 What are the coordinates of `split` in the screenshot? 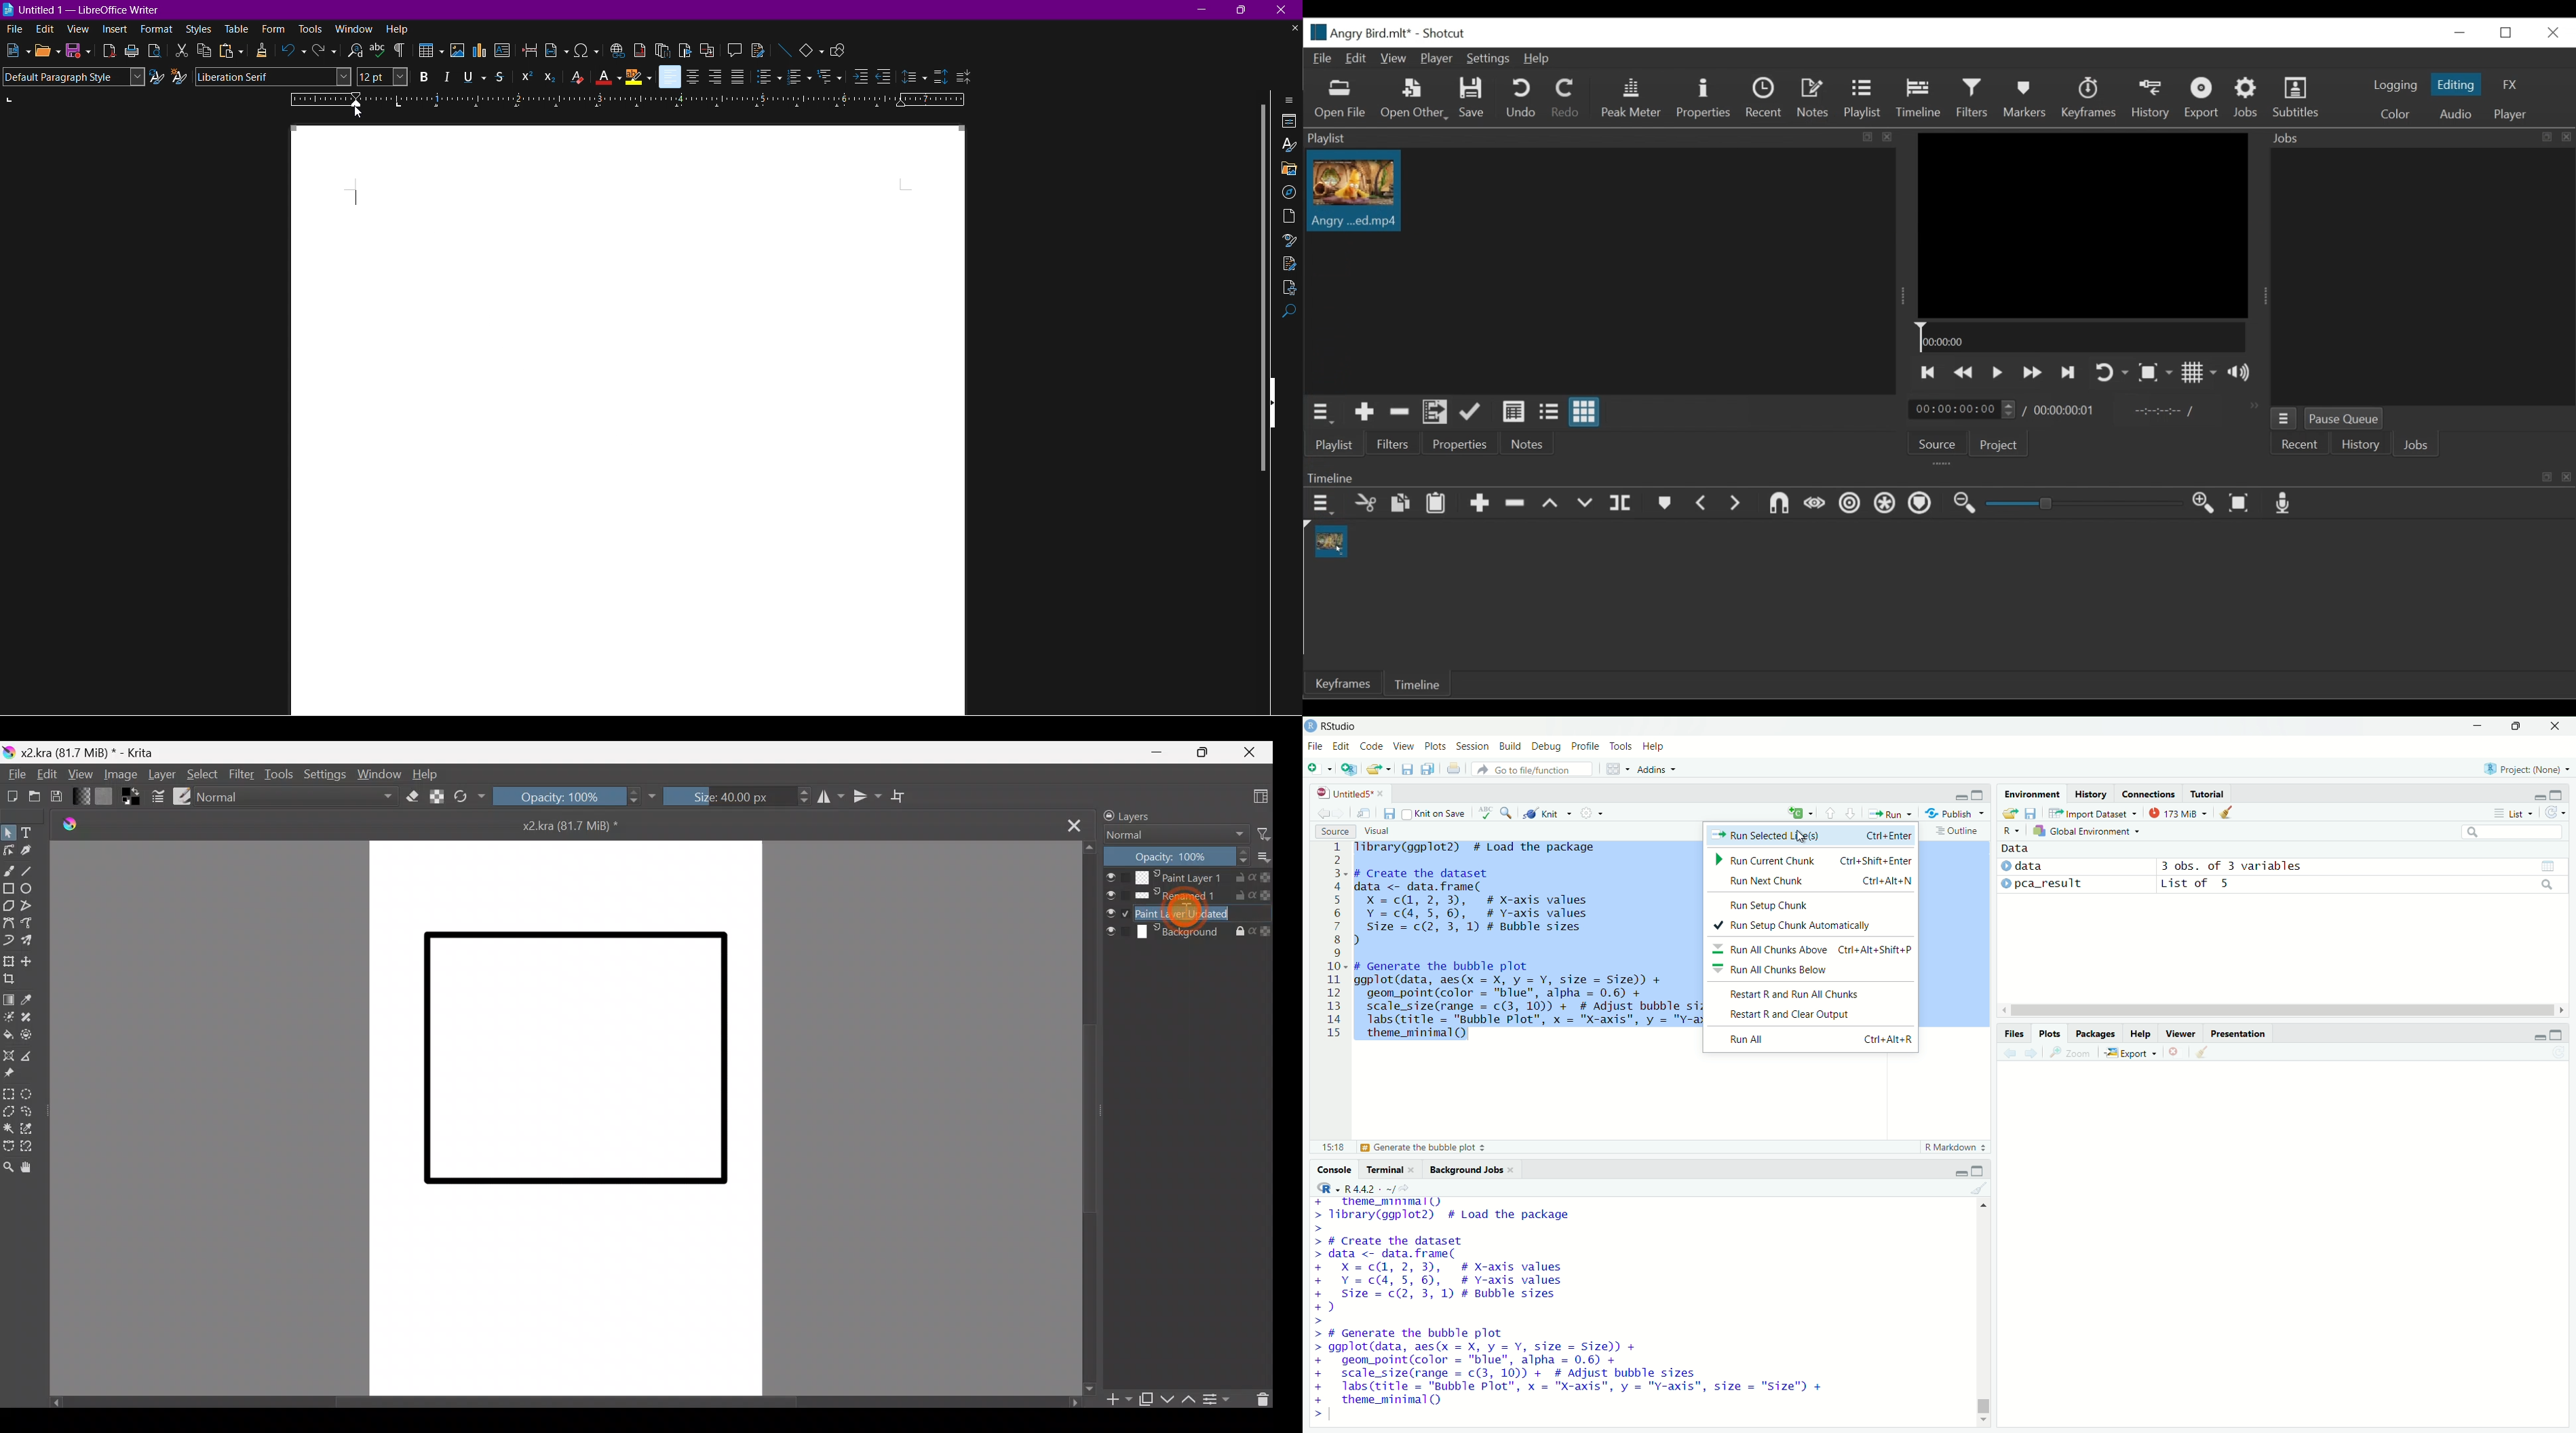 It's located at (1624, 501).